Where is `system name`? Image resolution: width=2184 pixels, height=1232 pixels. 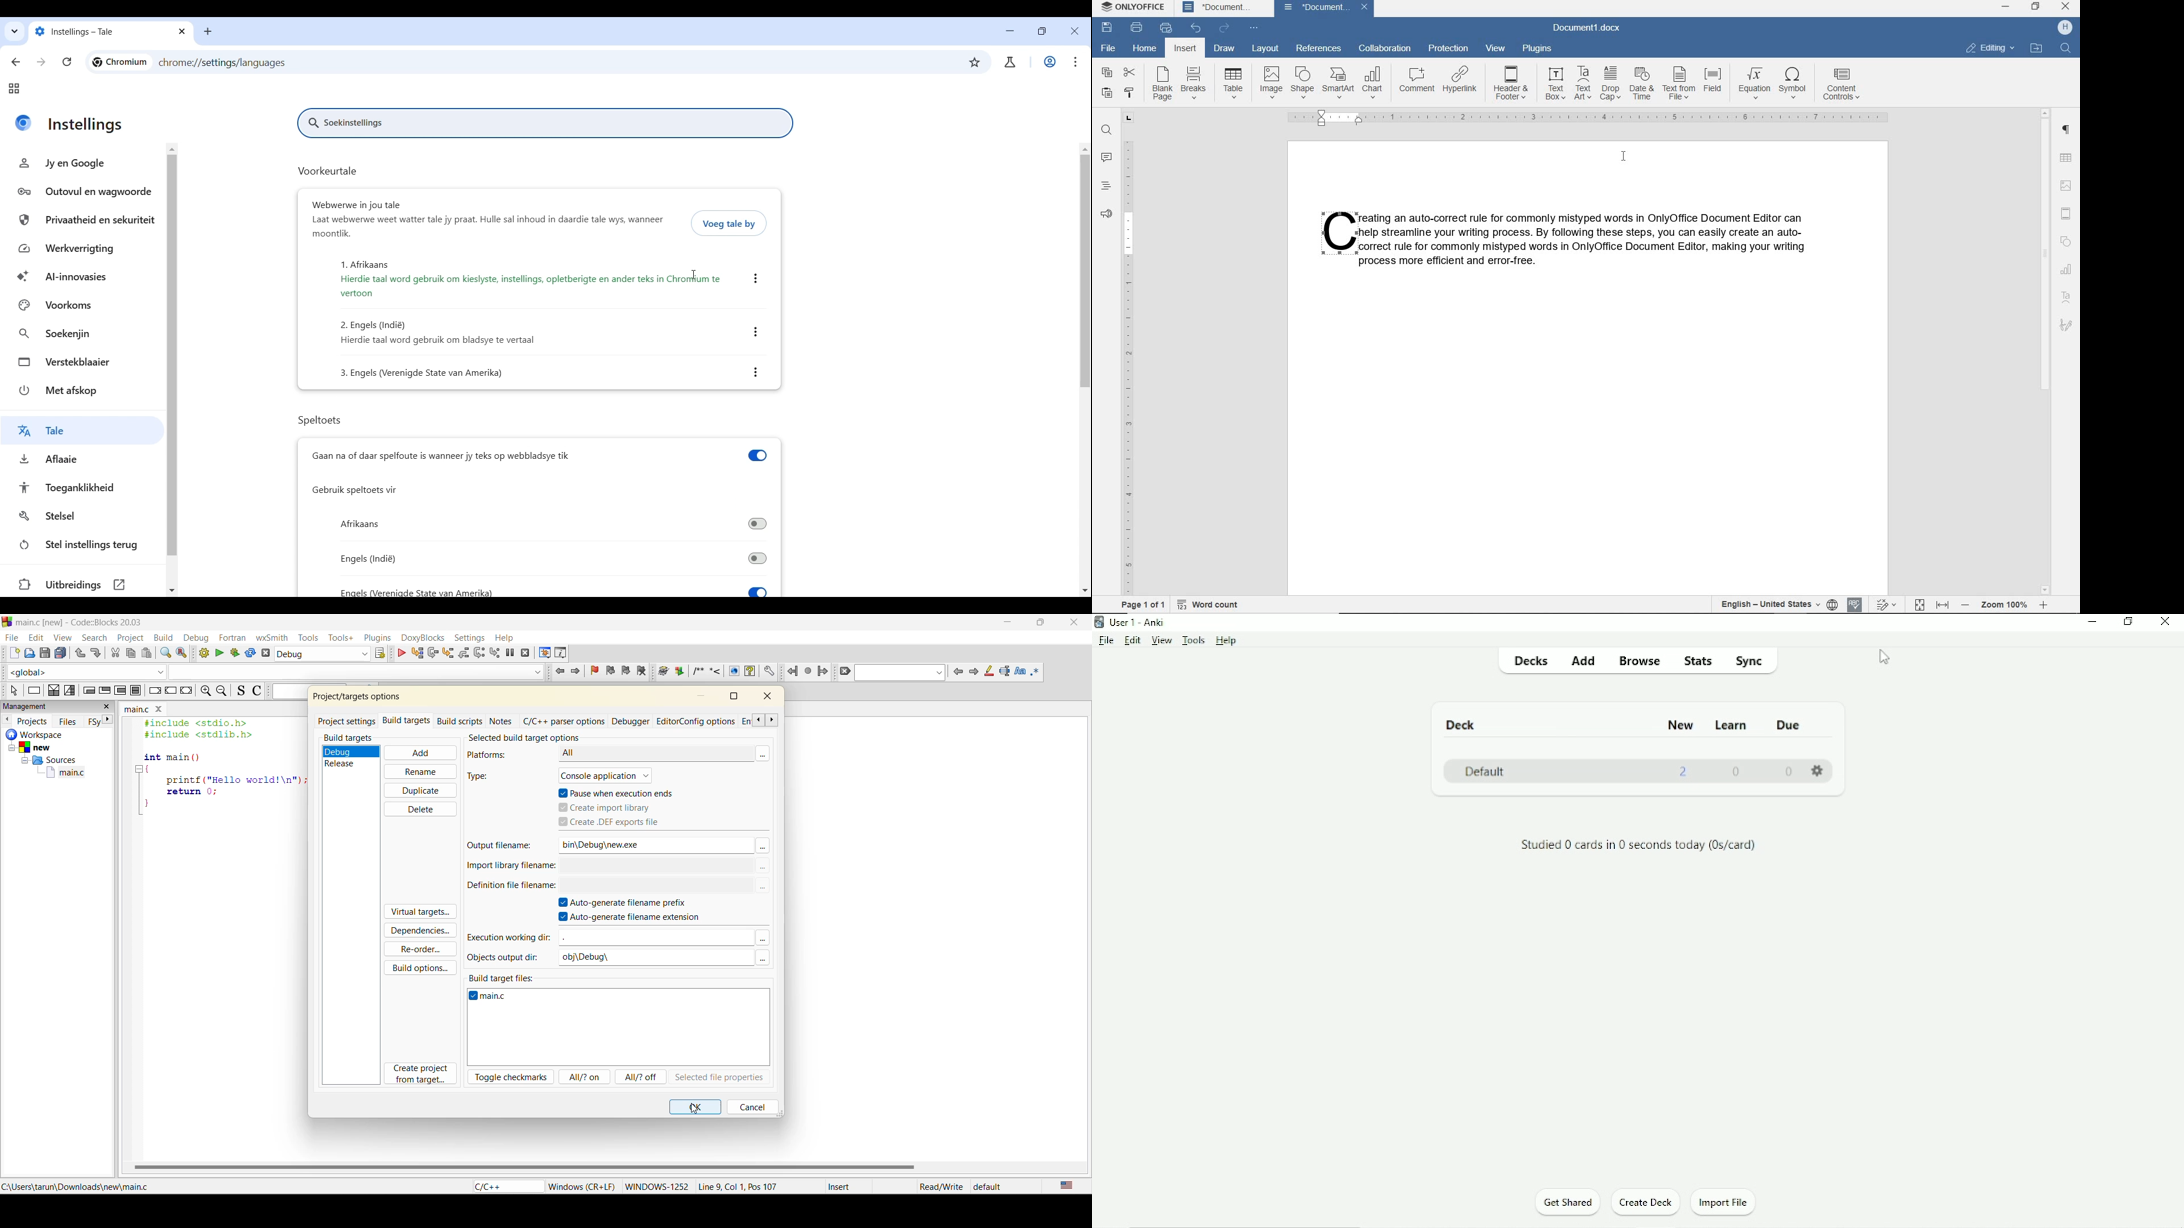 system name is located at coordinates (1131, 8).